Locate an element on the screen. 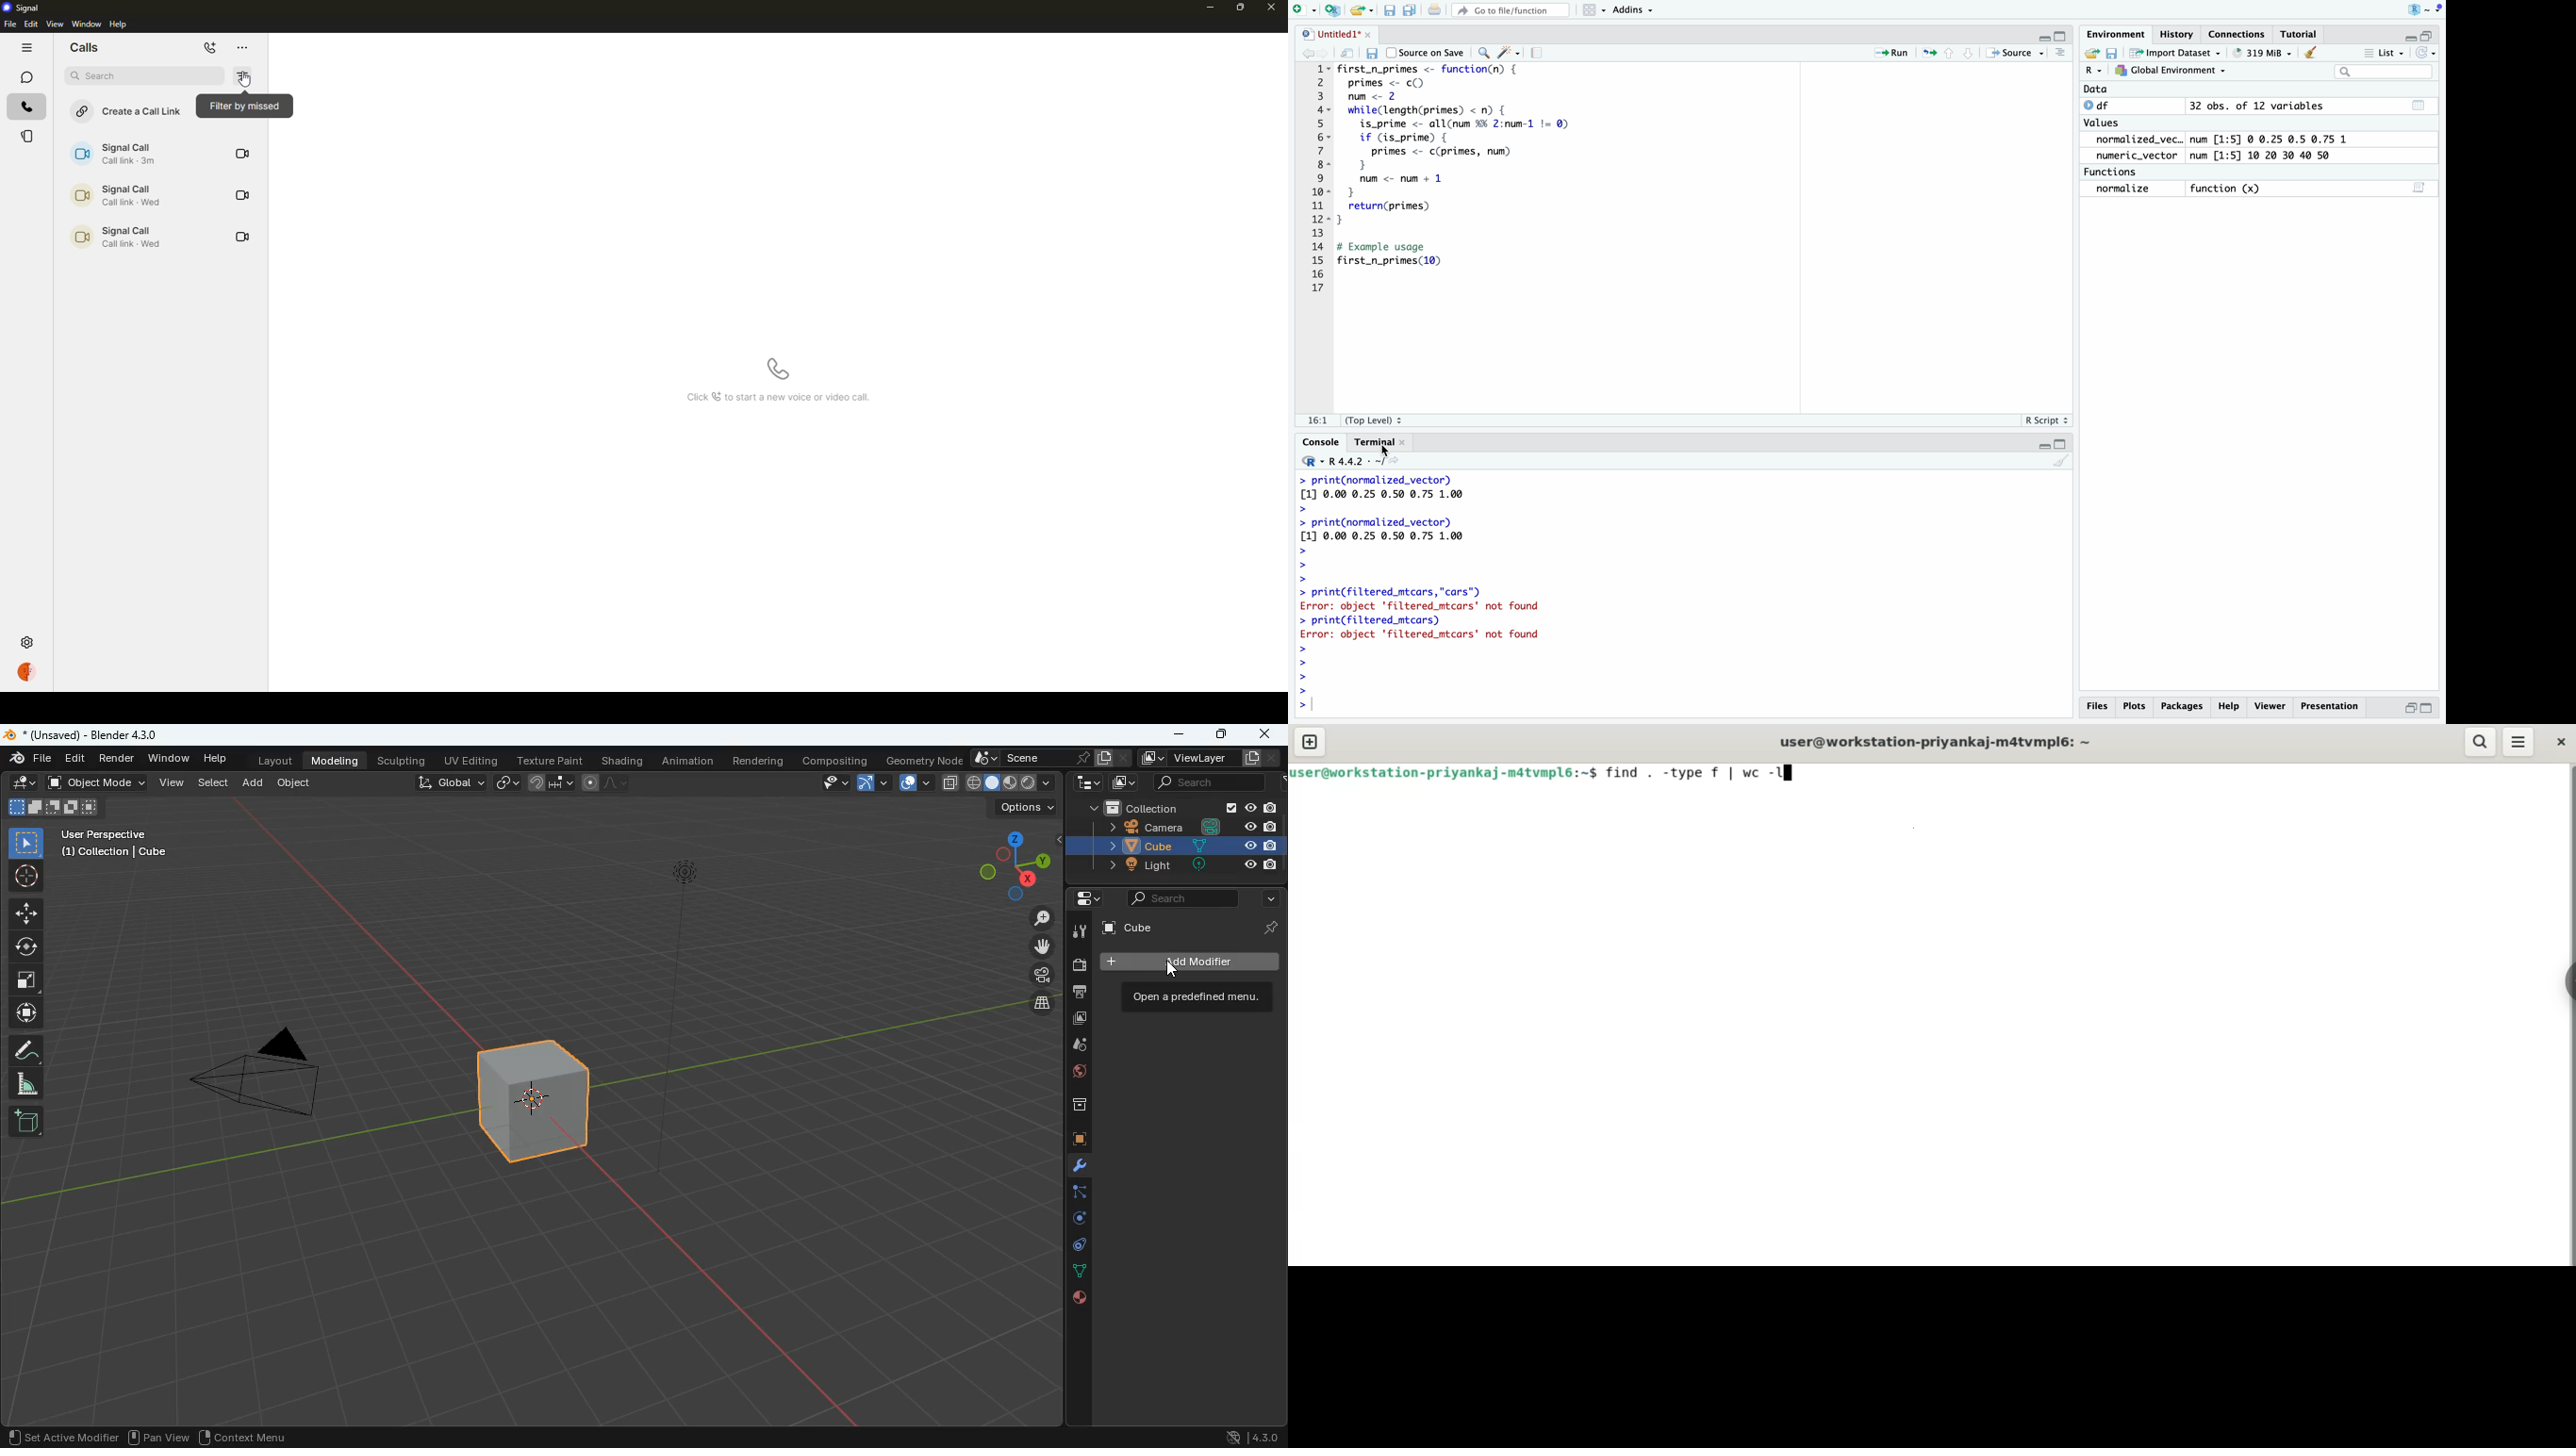  find/replace is located at coordinates (1481, 53).